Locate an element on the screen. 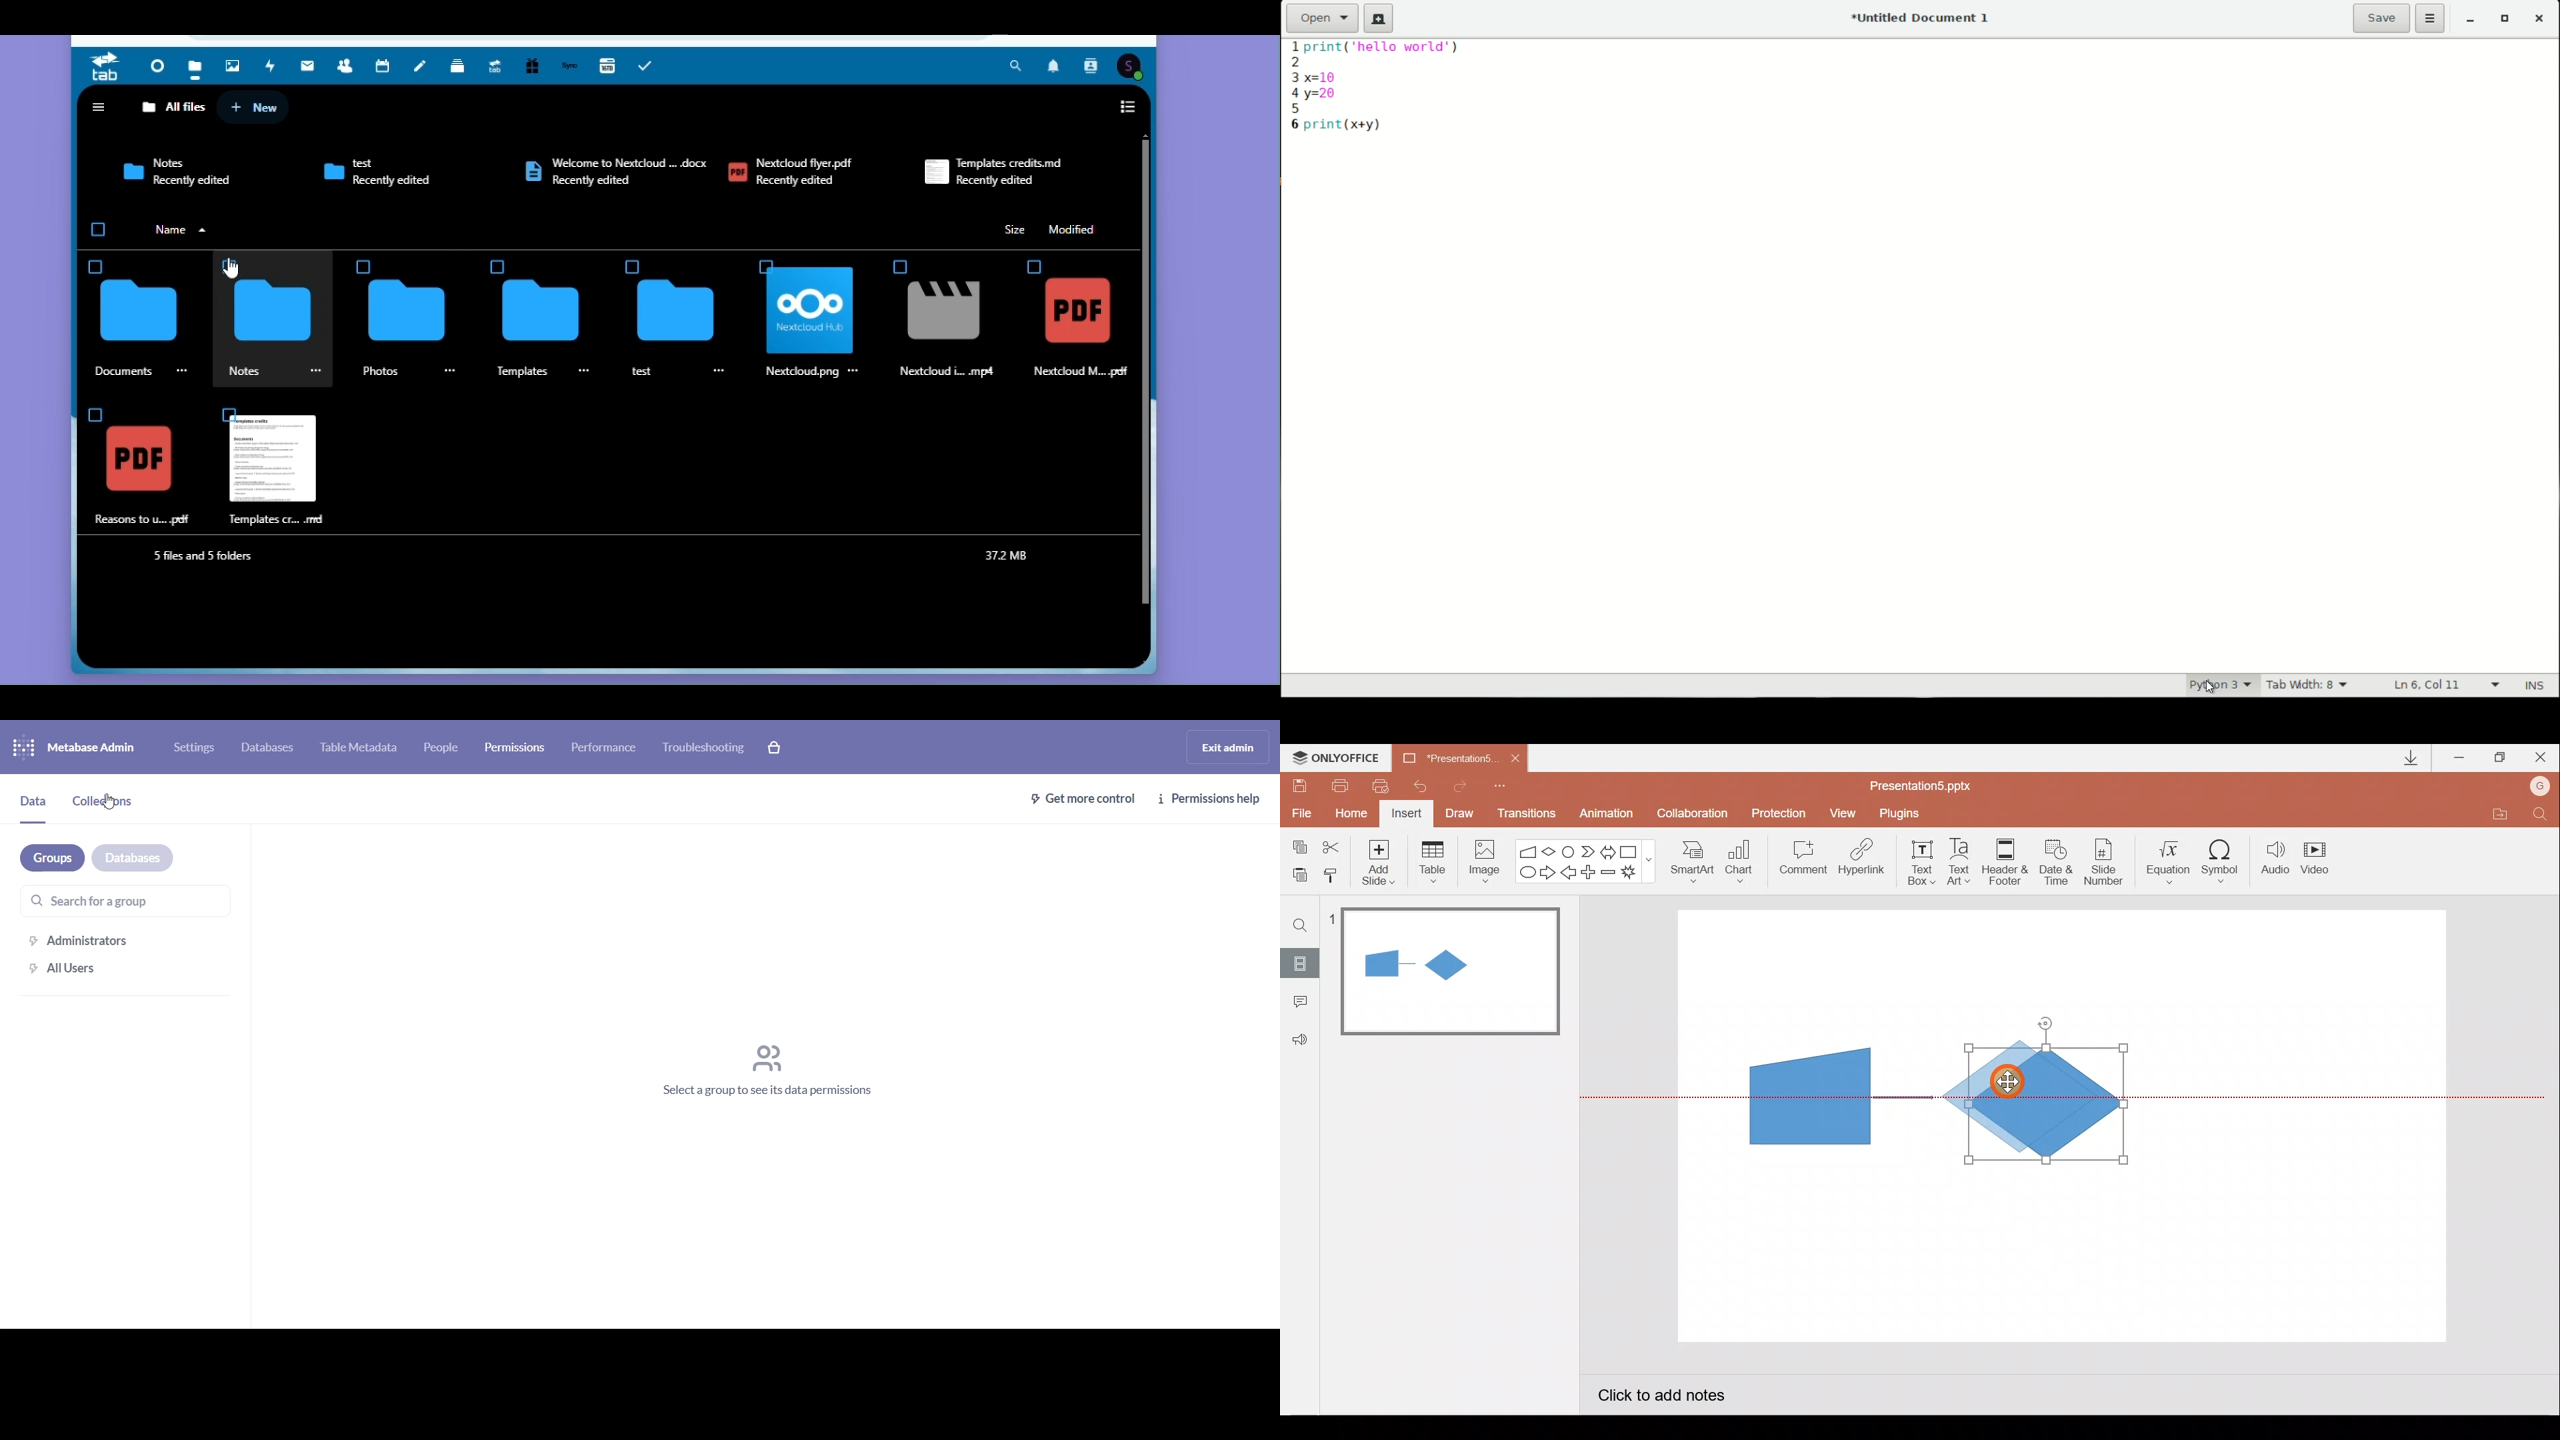 The width and height of the screenshot is (2576, 1456). Header & footer is located at coordinates (2004, 861).